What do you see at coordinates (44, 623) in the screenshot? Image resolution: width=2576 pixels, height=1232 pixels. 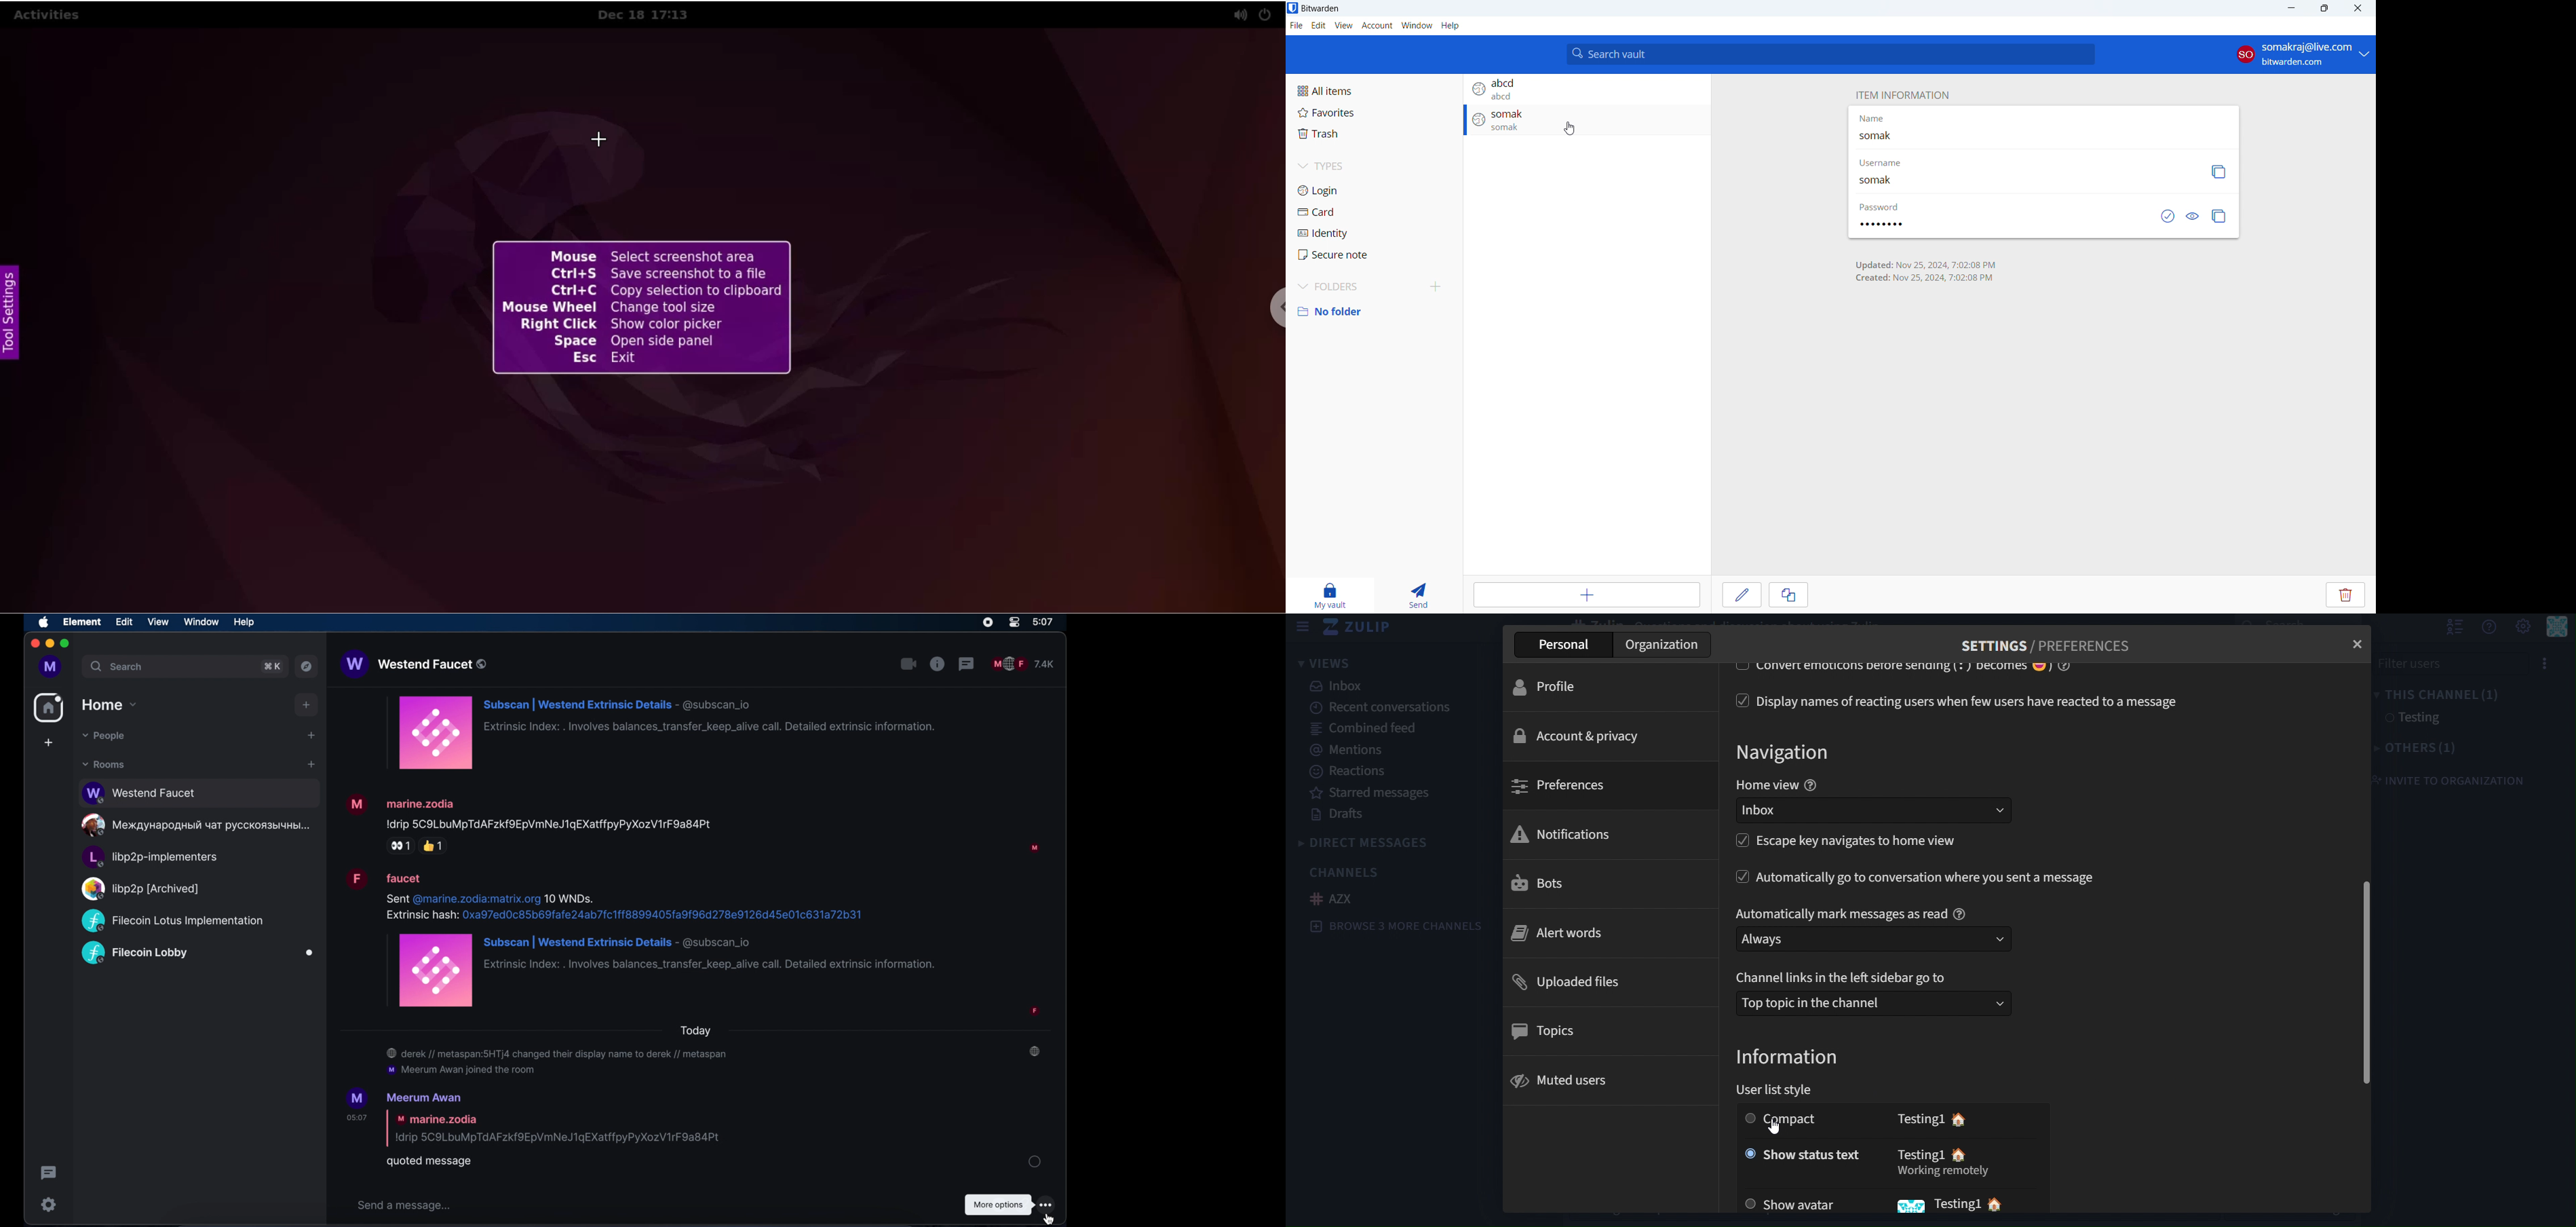 I see `apple icon` at bounding box center [44, 623].